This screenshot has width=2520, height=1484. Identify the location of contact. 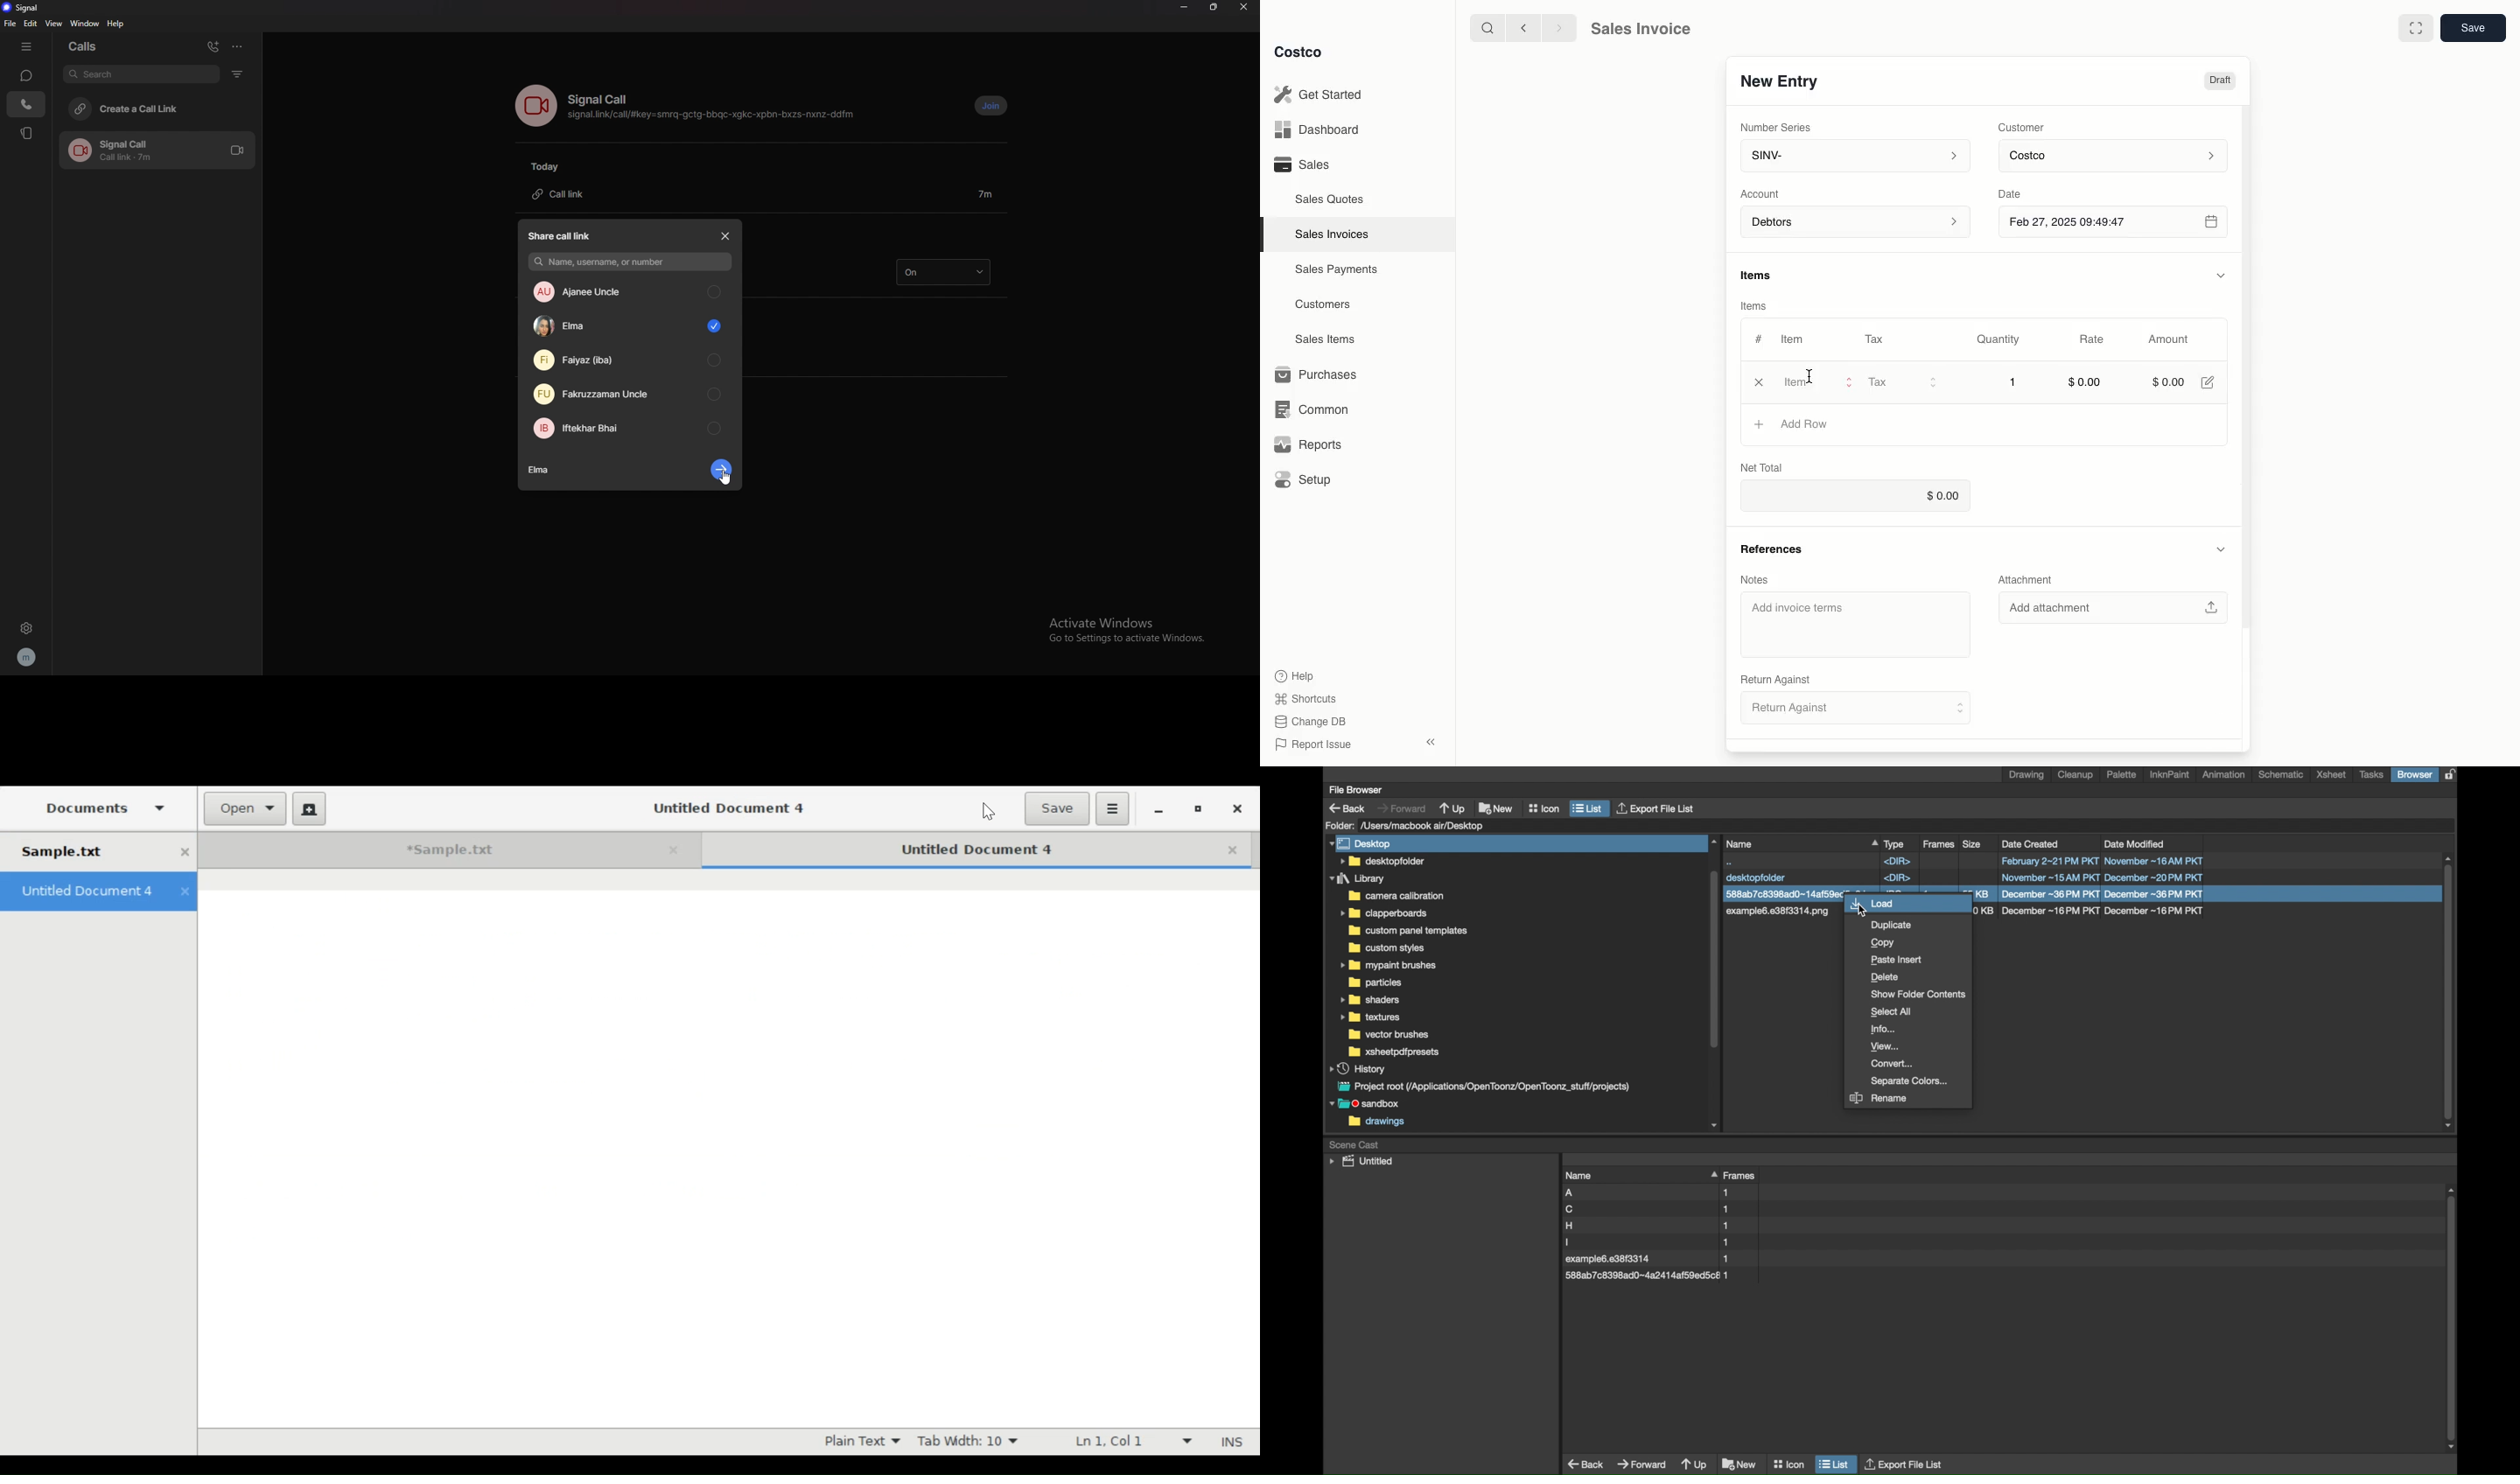
(627, 360).